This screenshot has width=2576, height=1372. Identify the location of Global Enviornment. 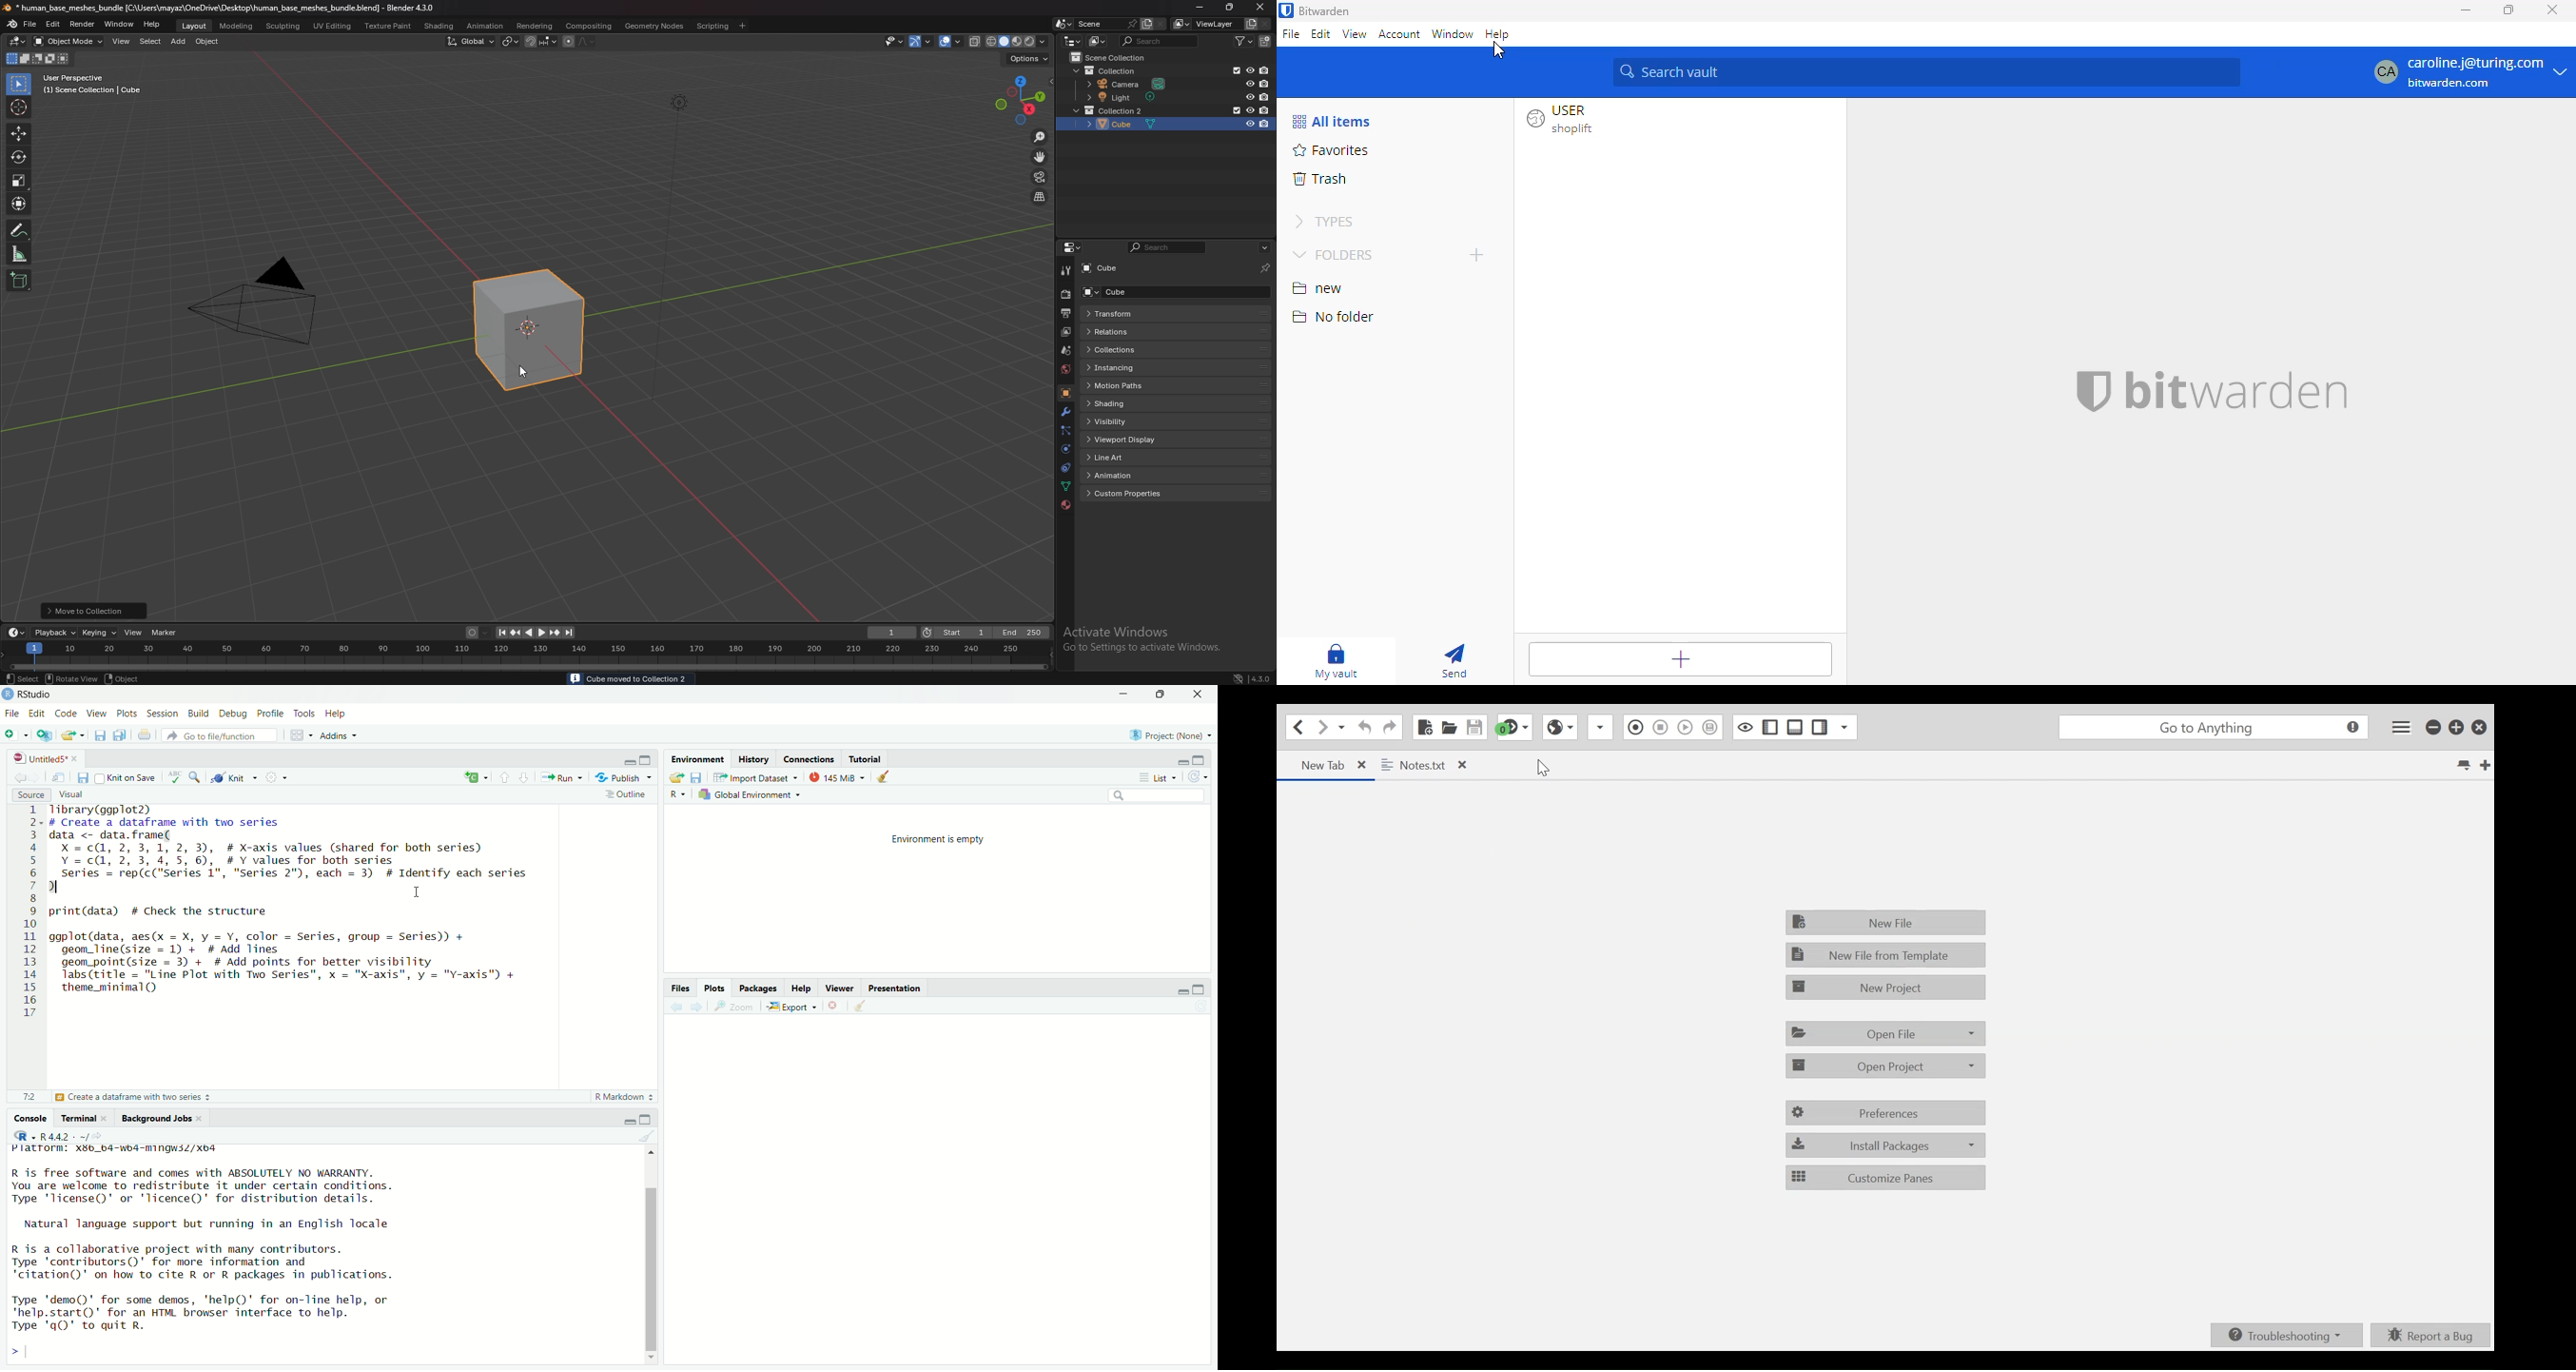
(750, 797).